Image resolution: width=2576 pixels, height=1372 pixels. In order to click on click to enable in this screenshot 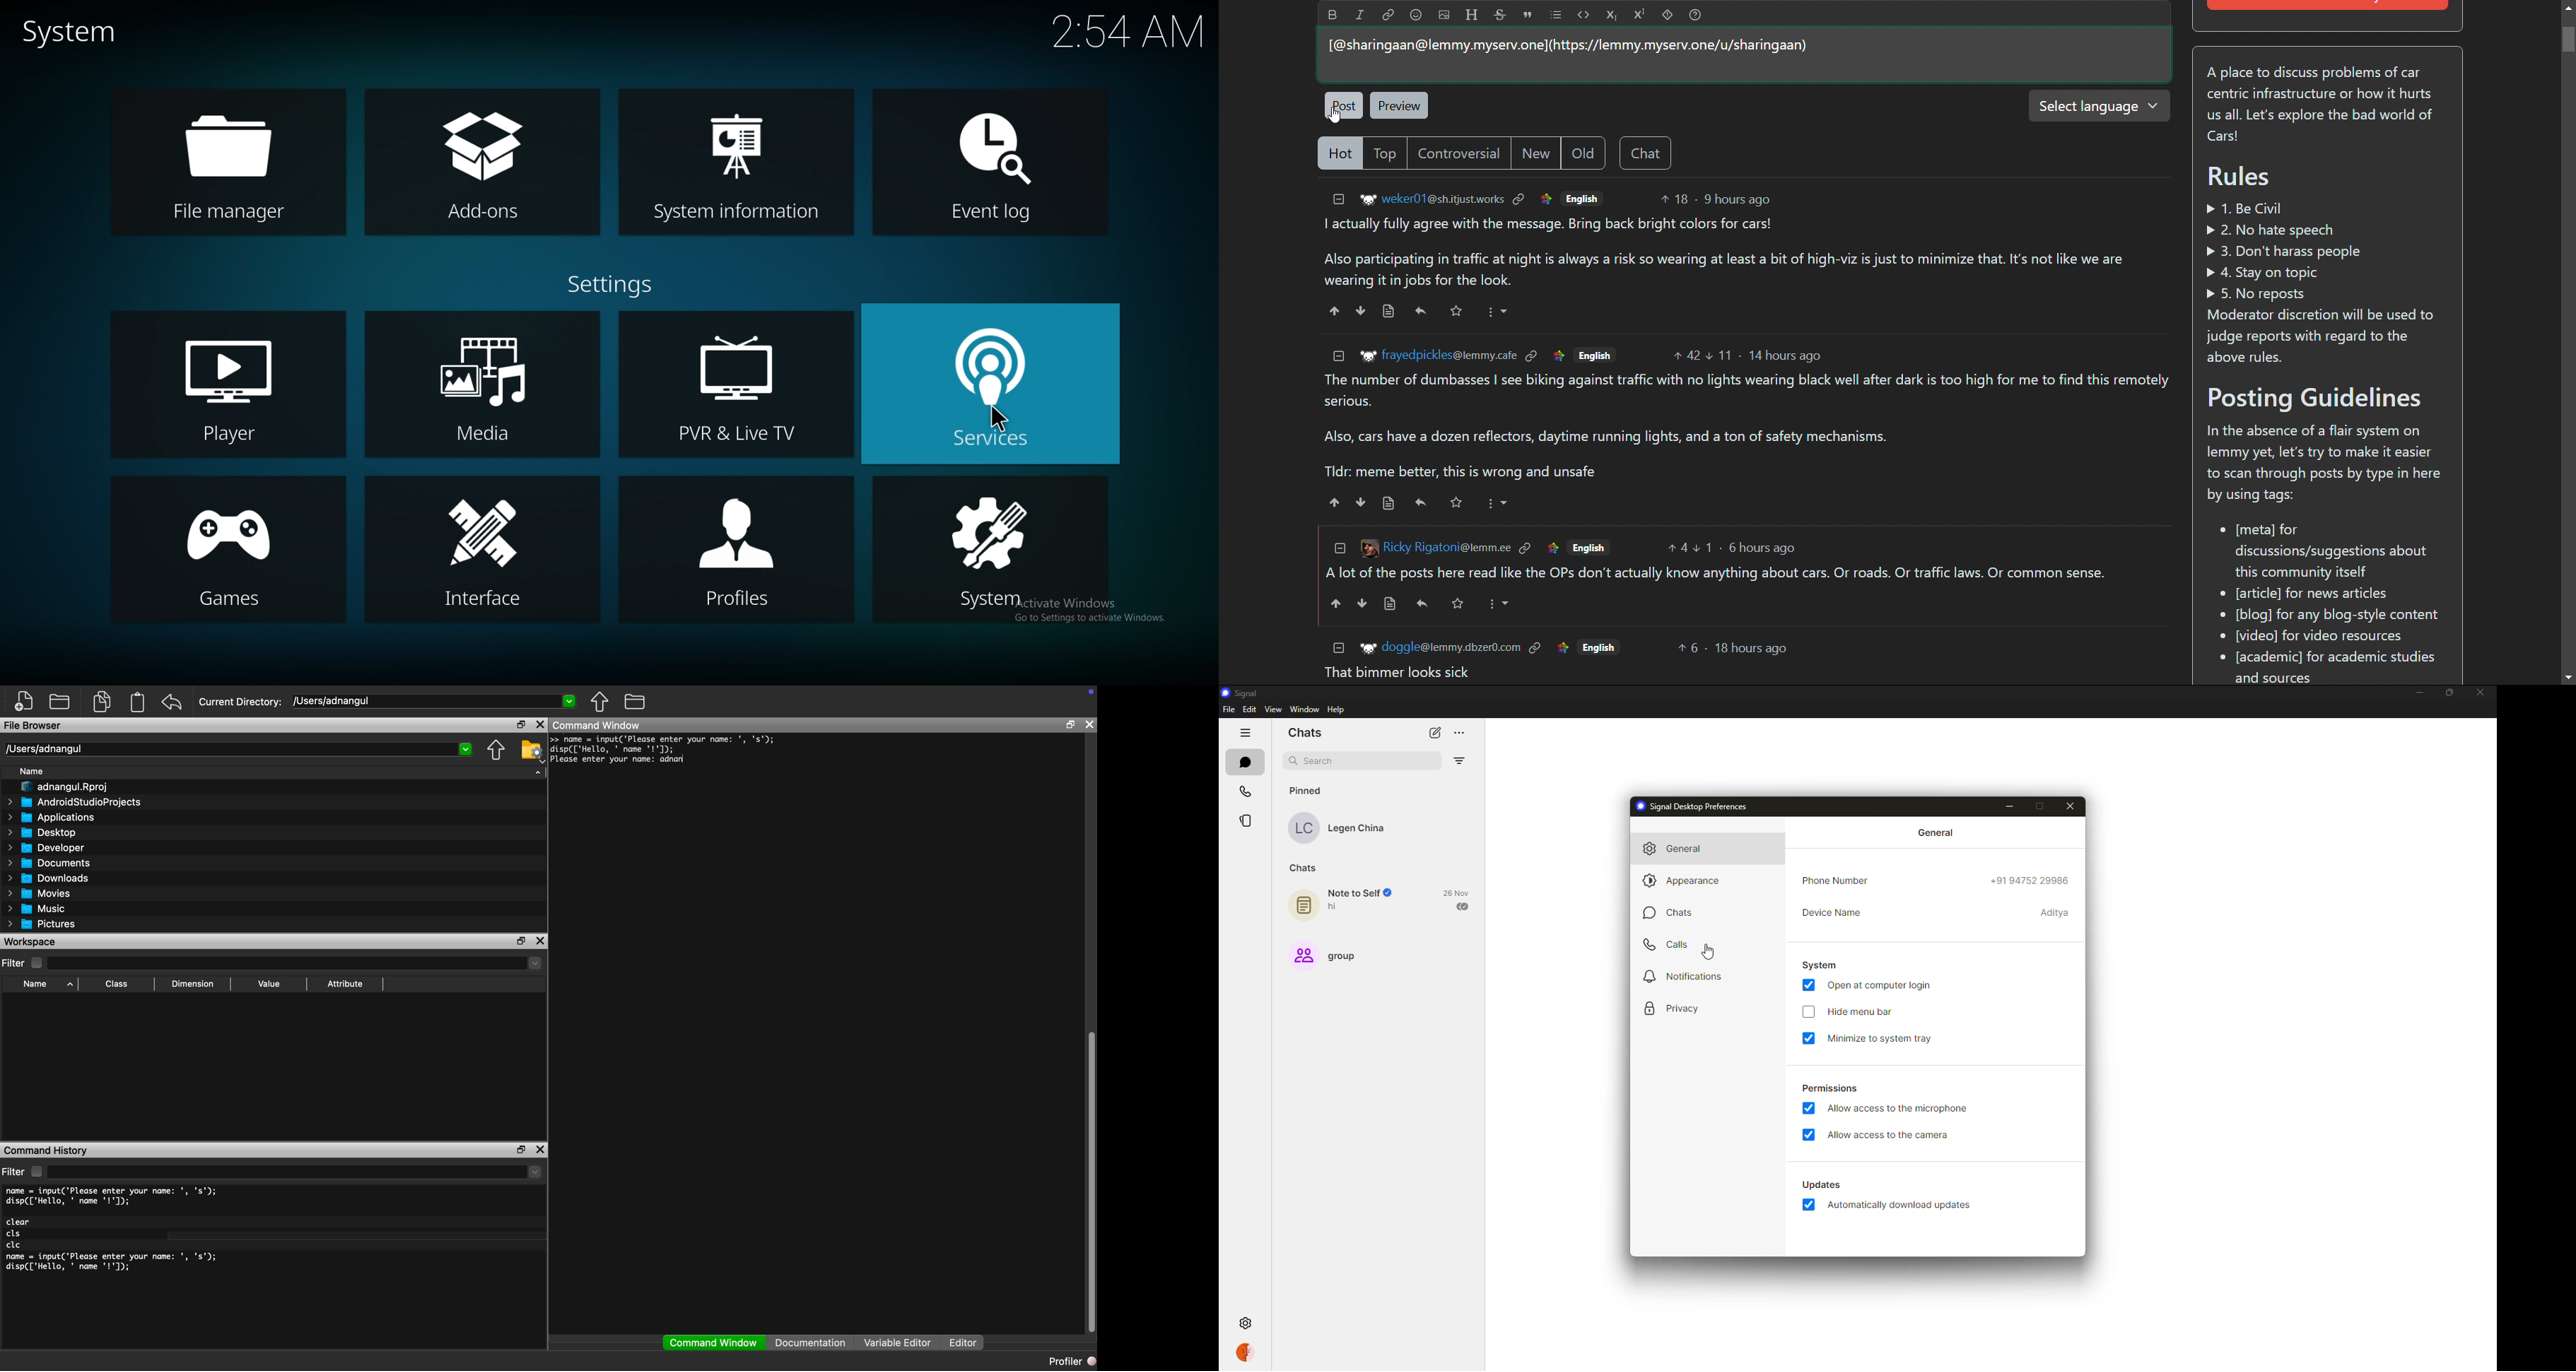, I will do `click(1808, 1013)`.